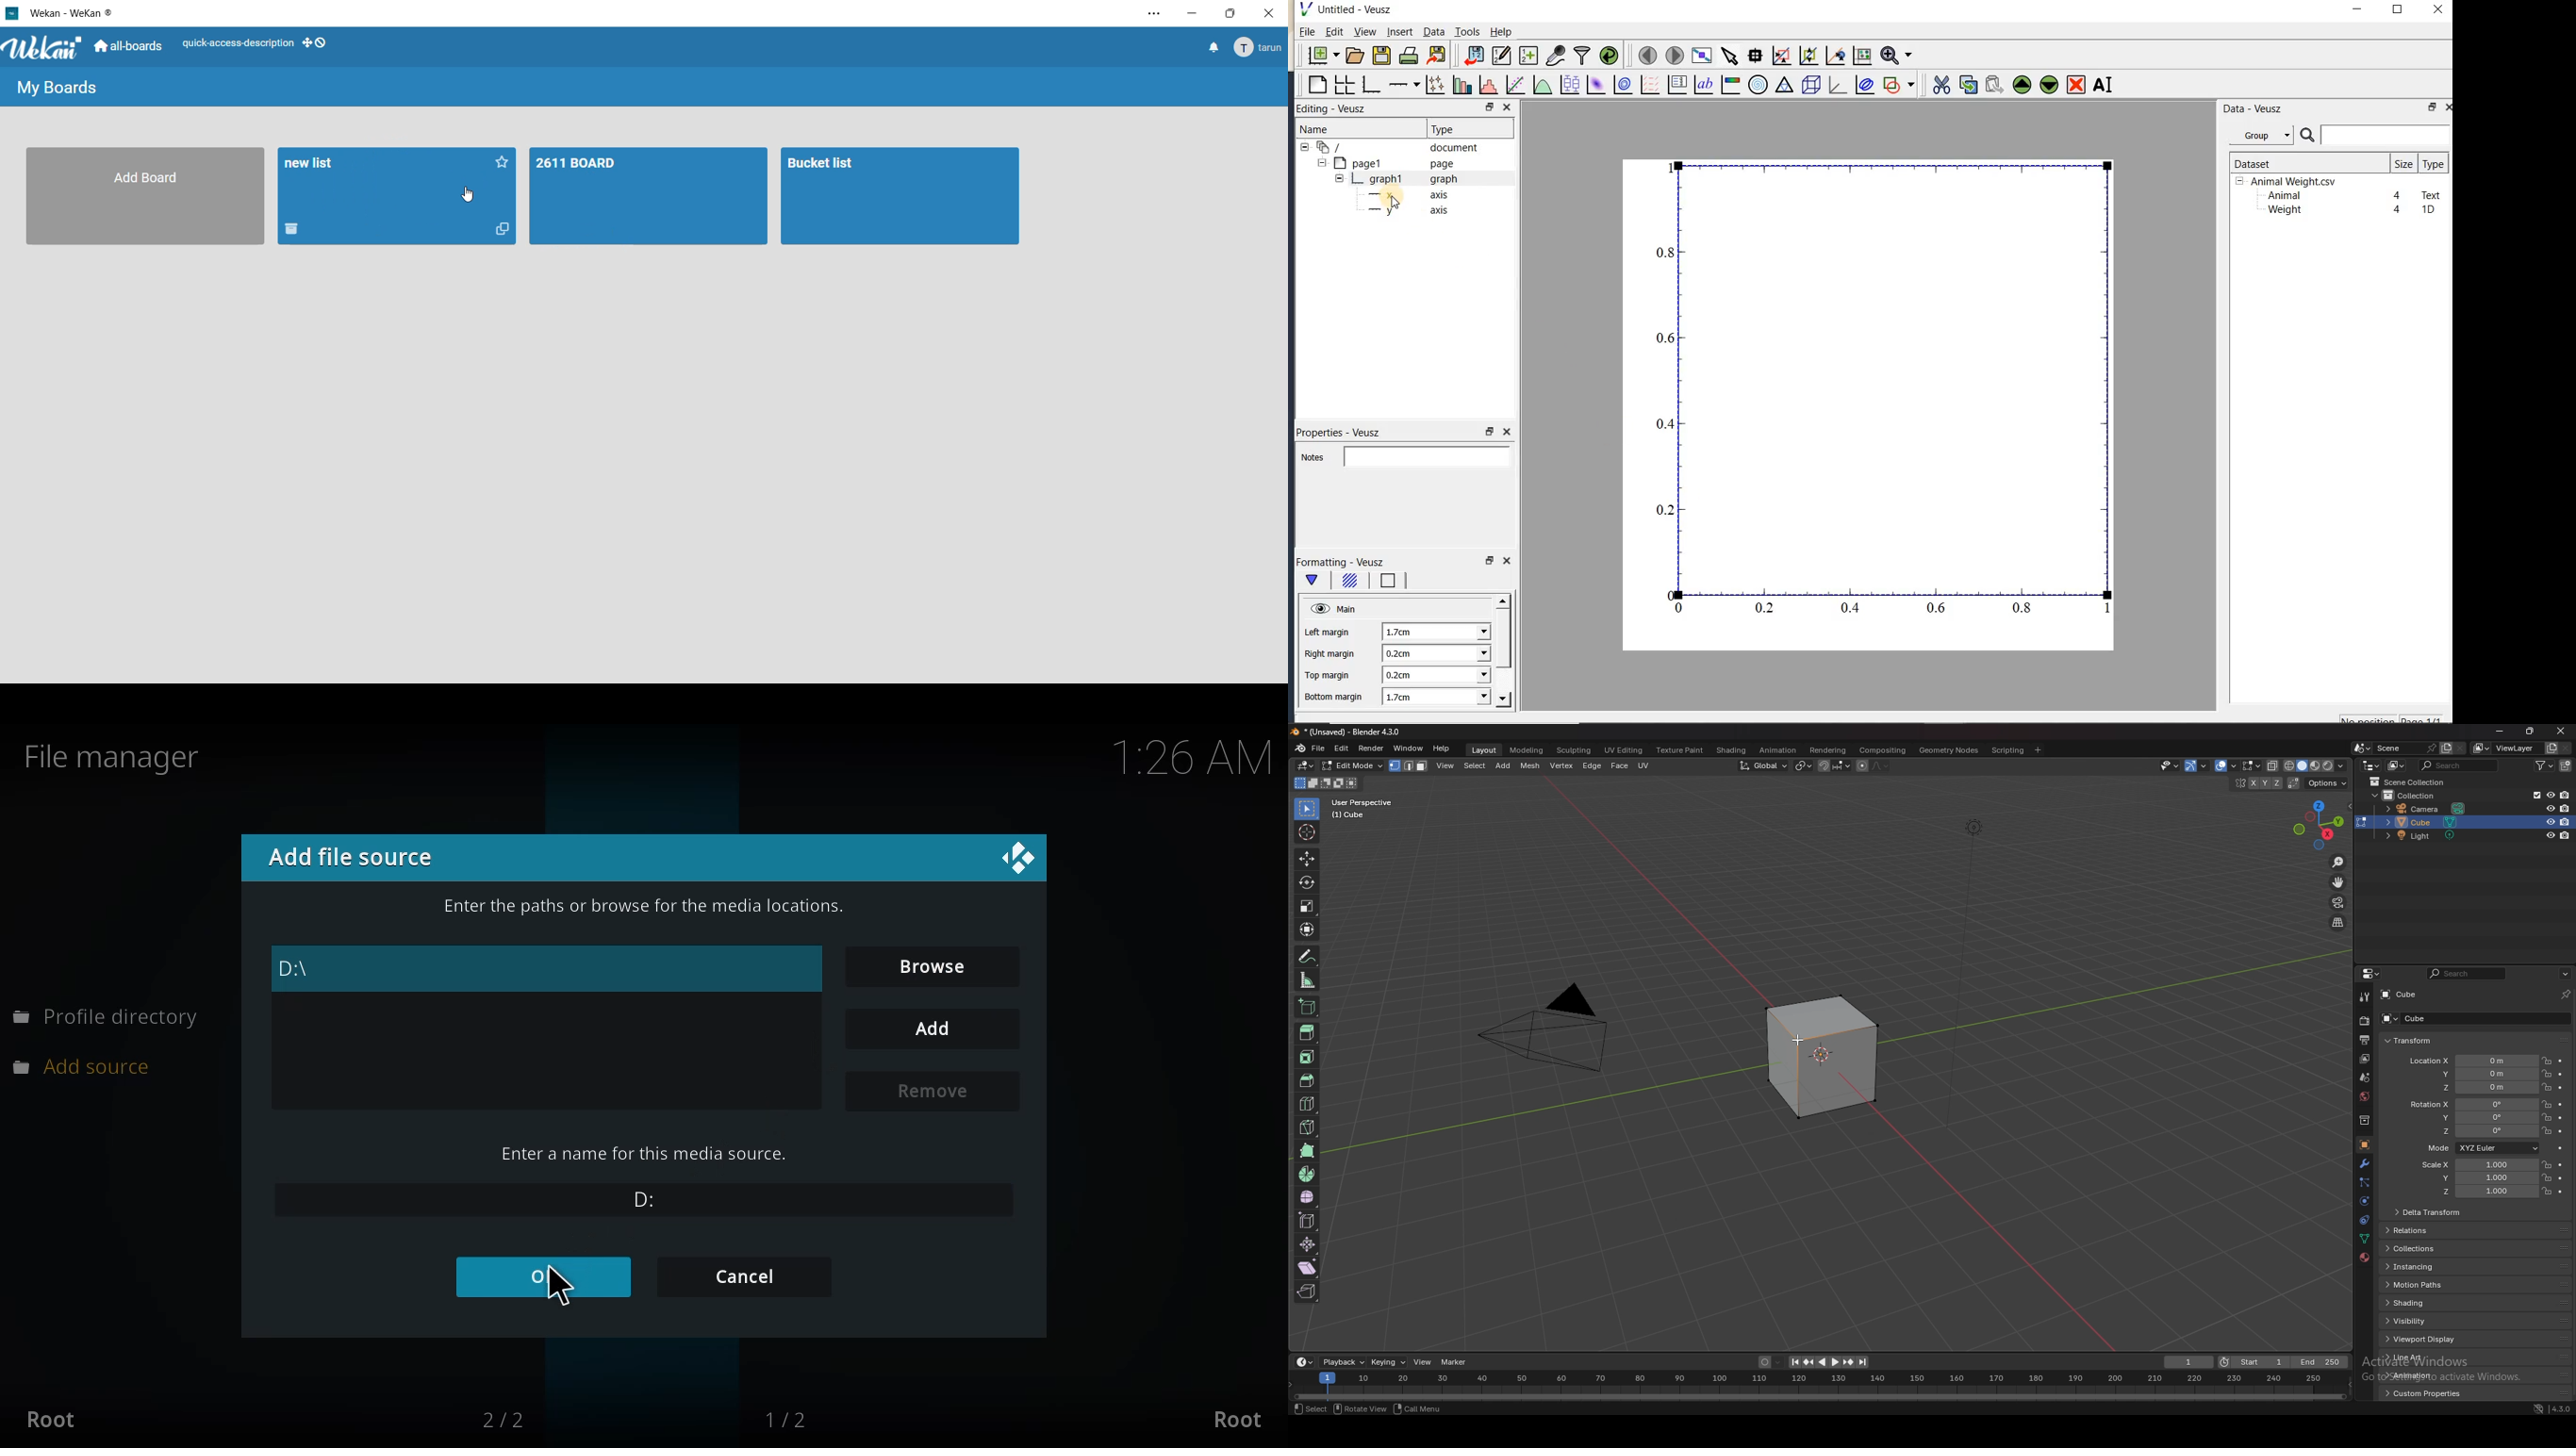  I want to click on options, so click(2565, 974).